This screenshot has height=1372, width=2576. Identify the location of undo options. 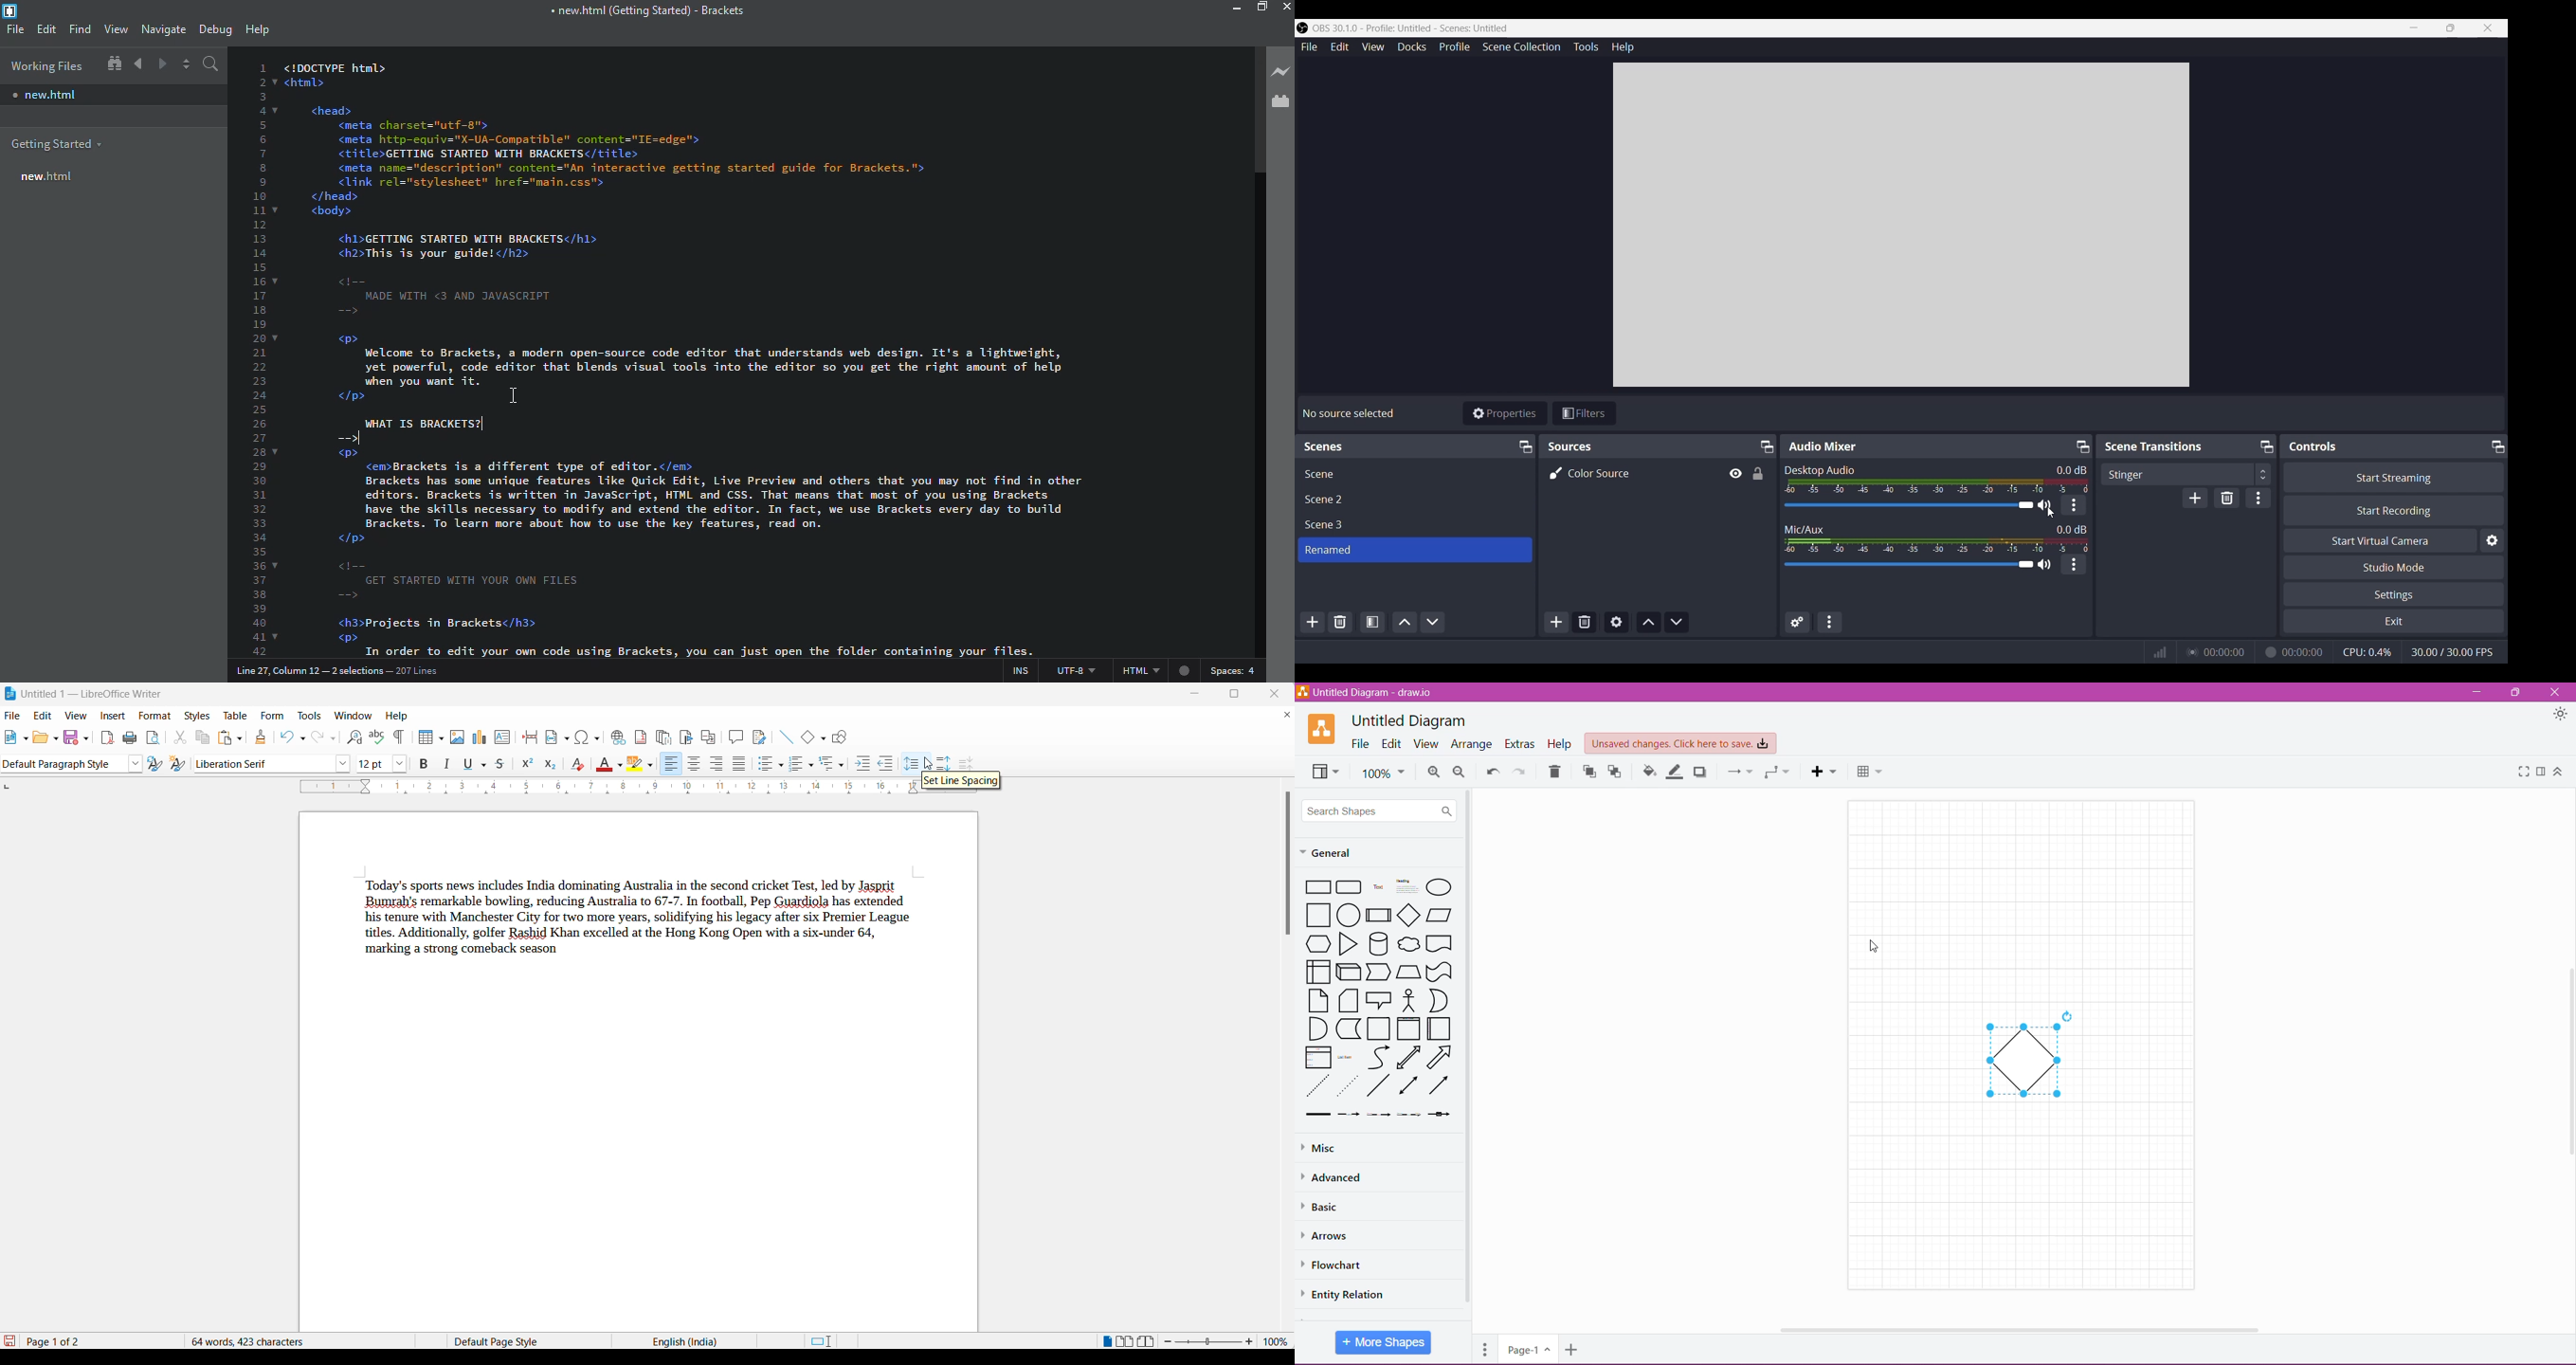
(301, 738).